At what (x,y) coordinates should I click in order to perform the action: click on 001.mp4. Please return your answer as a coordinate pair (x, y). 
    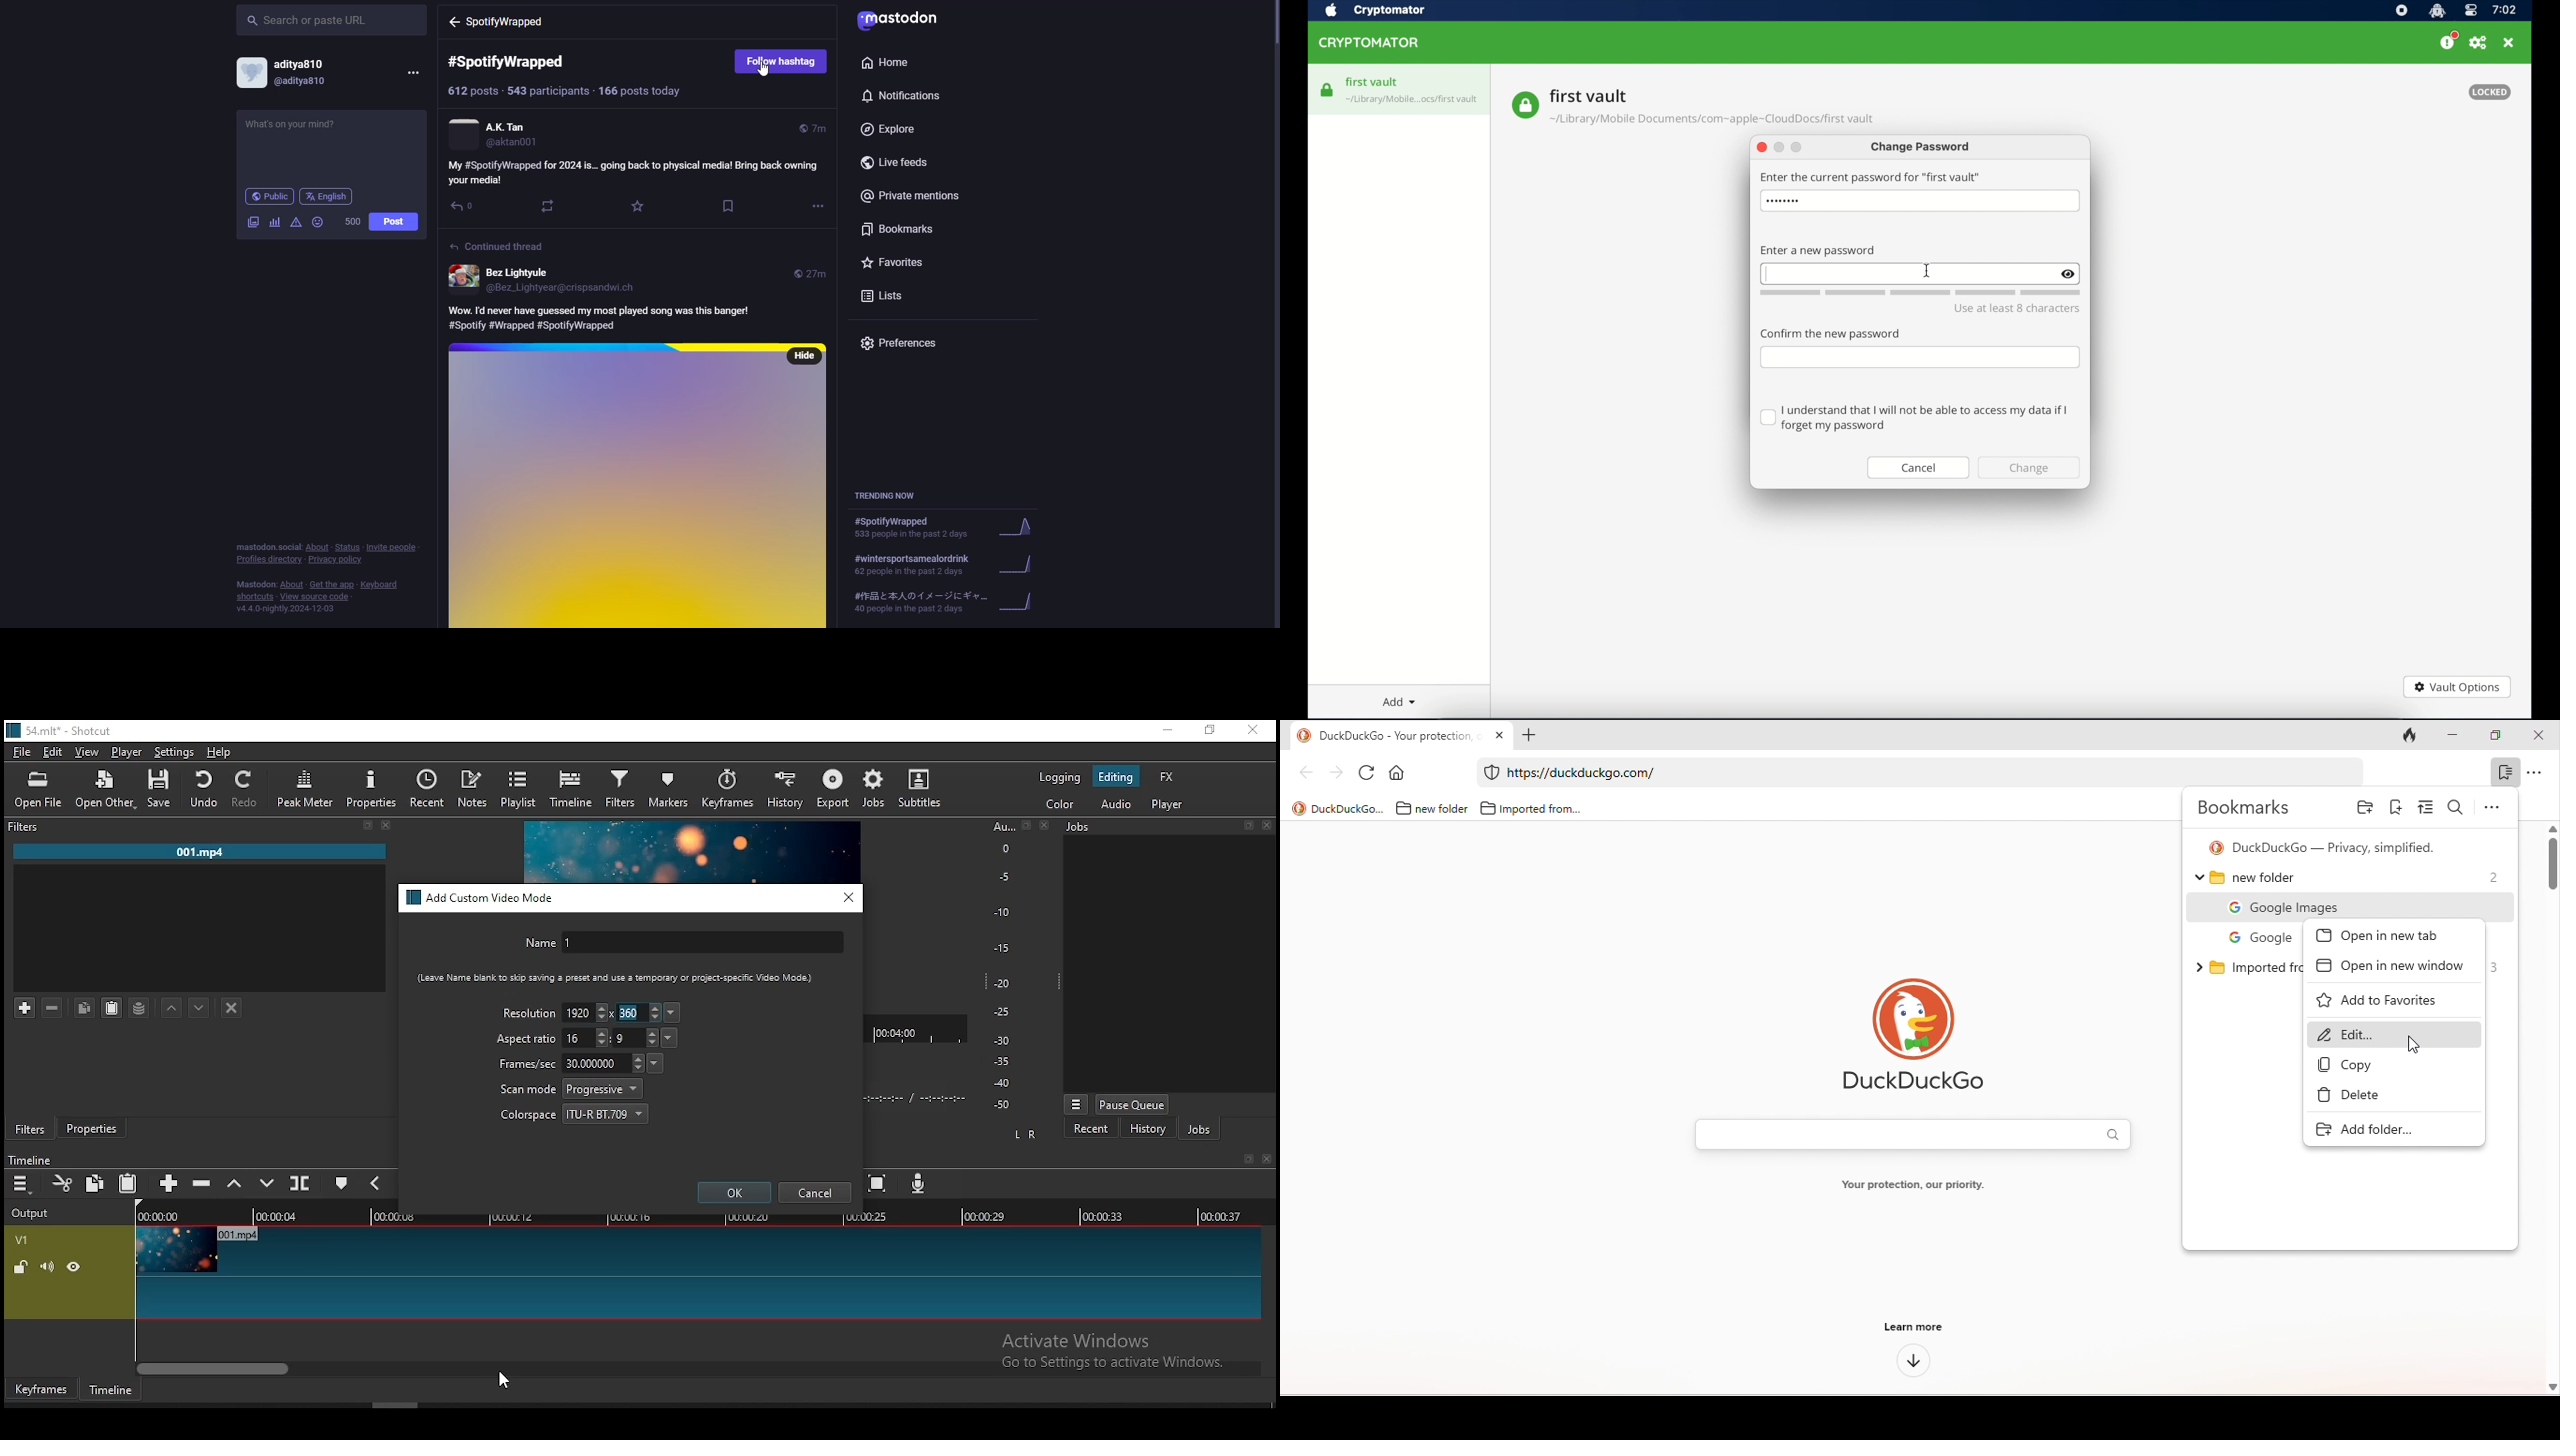
    Looking at the image, I should click on (200, 853).